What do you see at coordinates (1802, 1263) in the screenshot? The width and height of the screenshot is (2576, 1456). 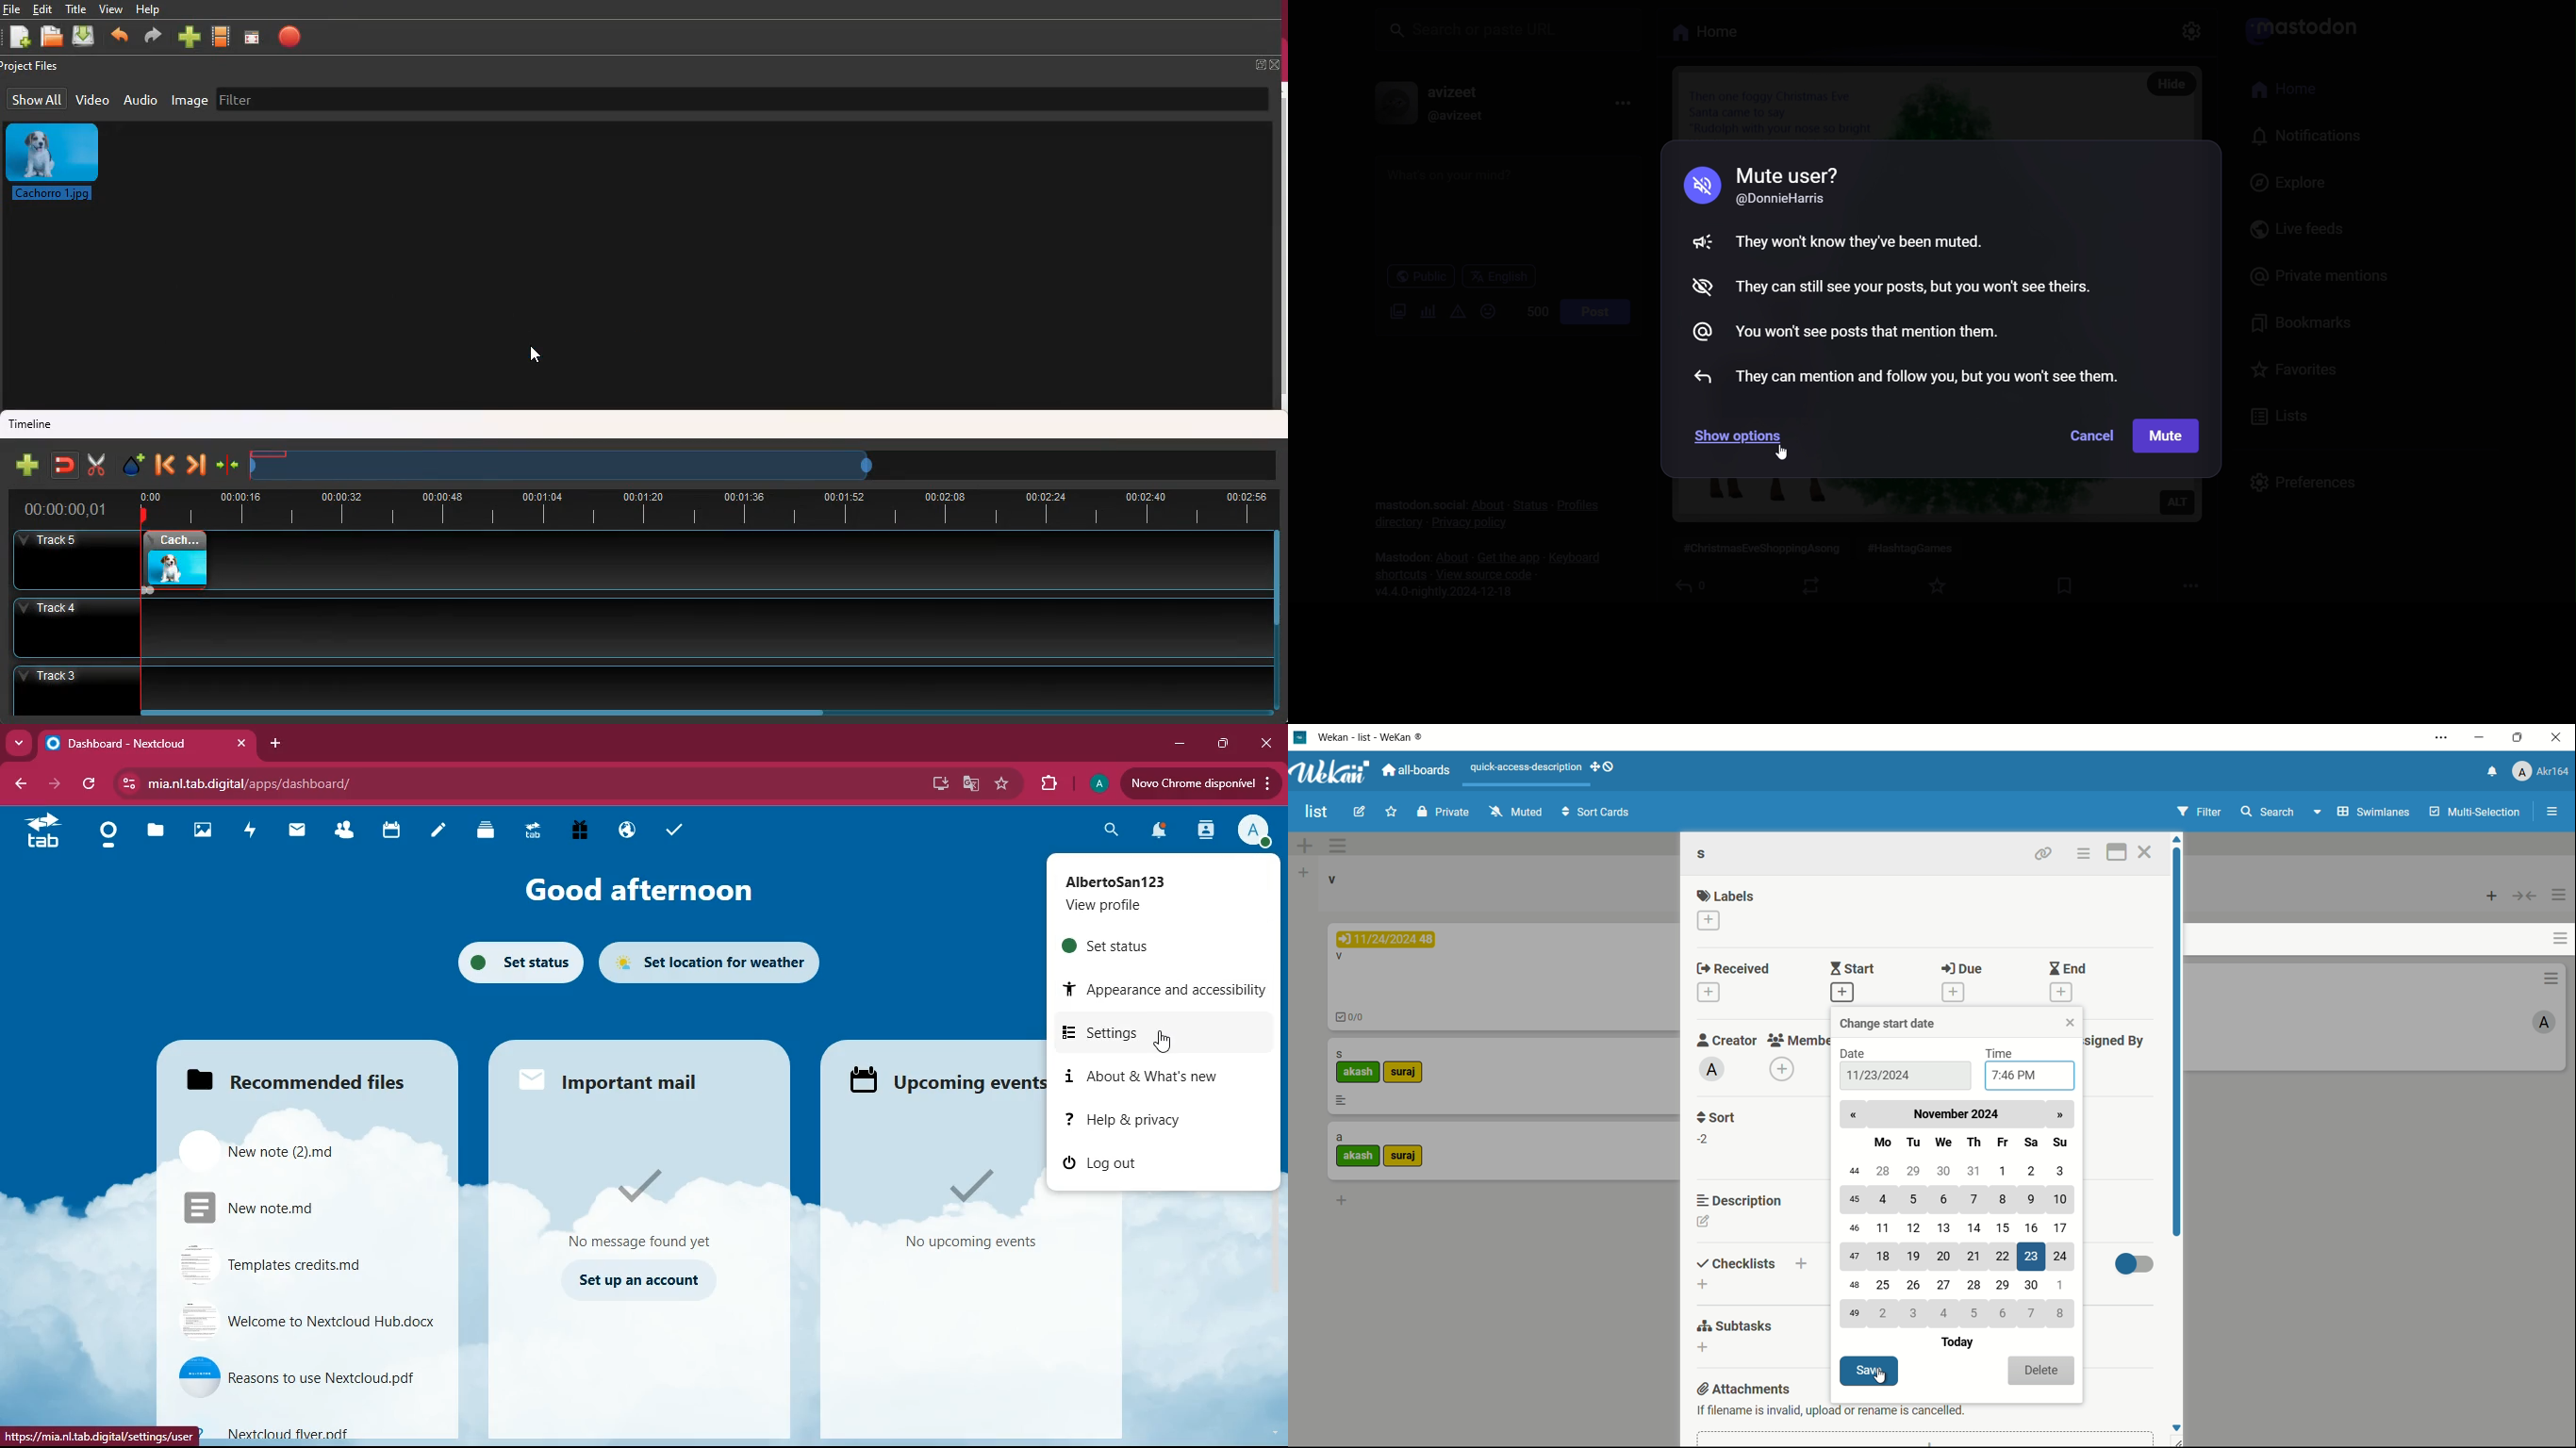 I see `add checklists` at bounding box center [1802, 1263].